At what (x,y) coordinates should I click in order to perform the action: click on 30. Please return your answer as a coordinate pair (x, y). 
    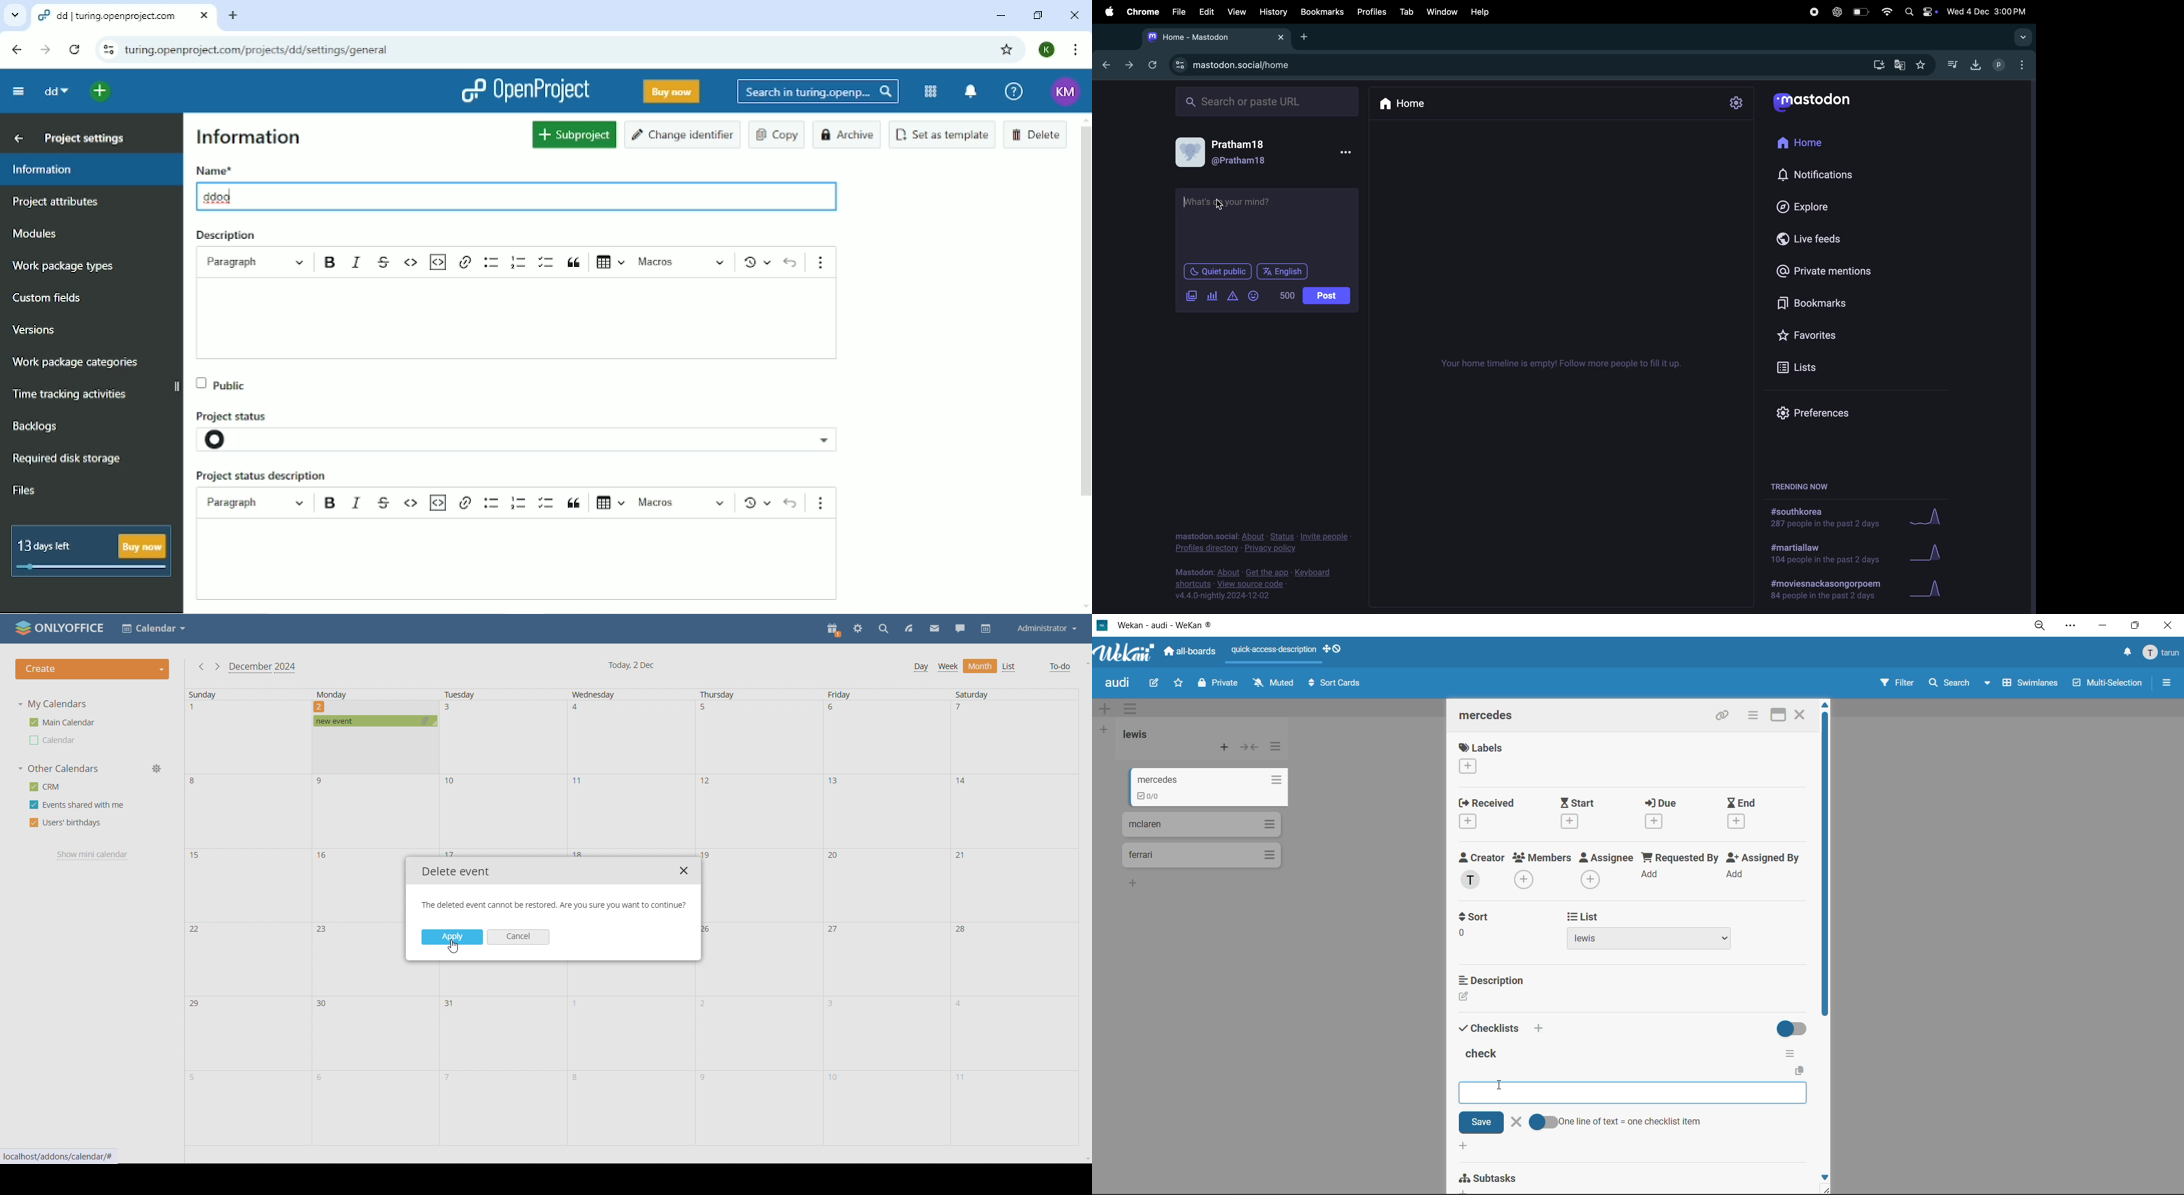
    Looking at the image, I should click on (323, 1005).